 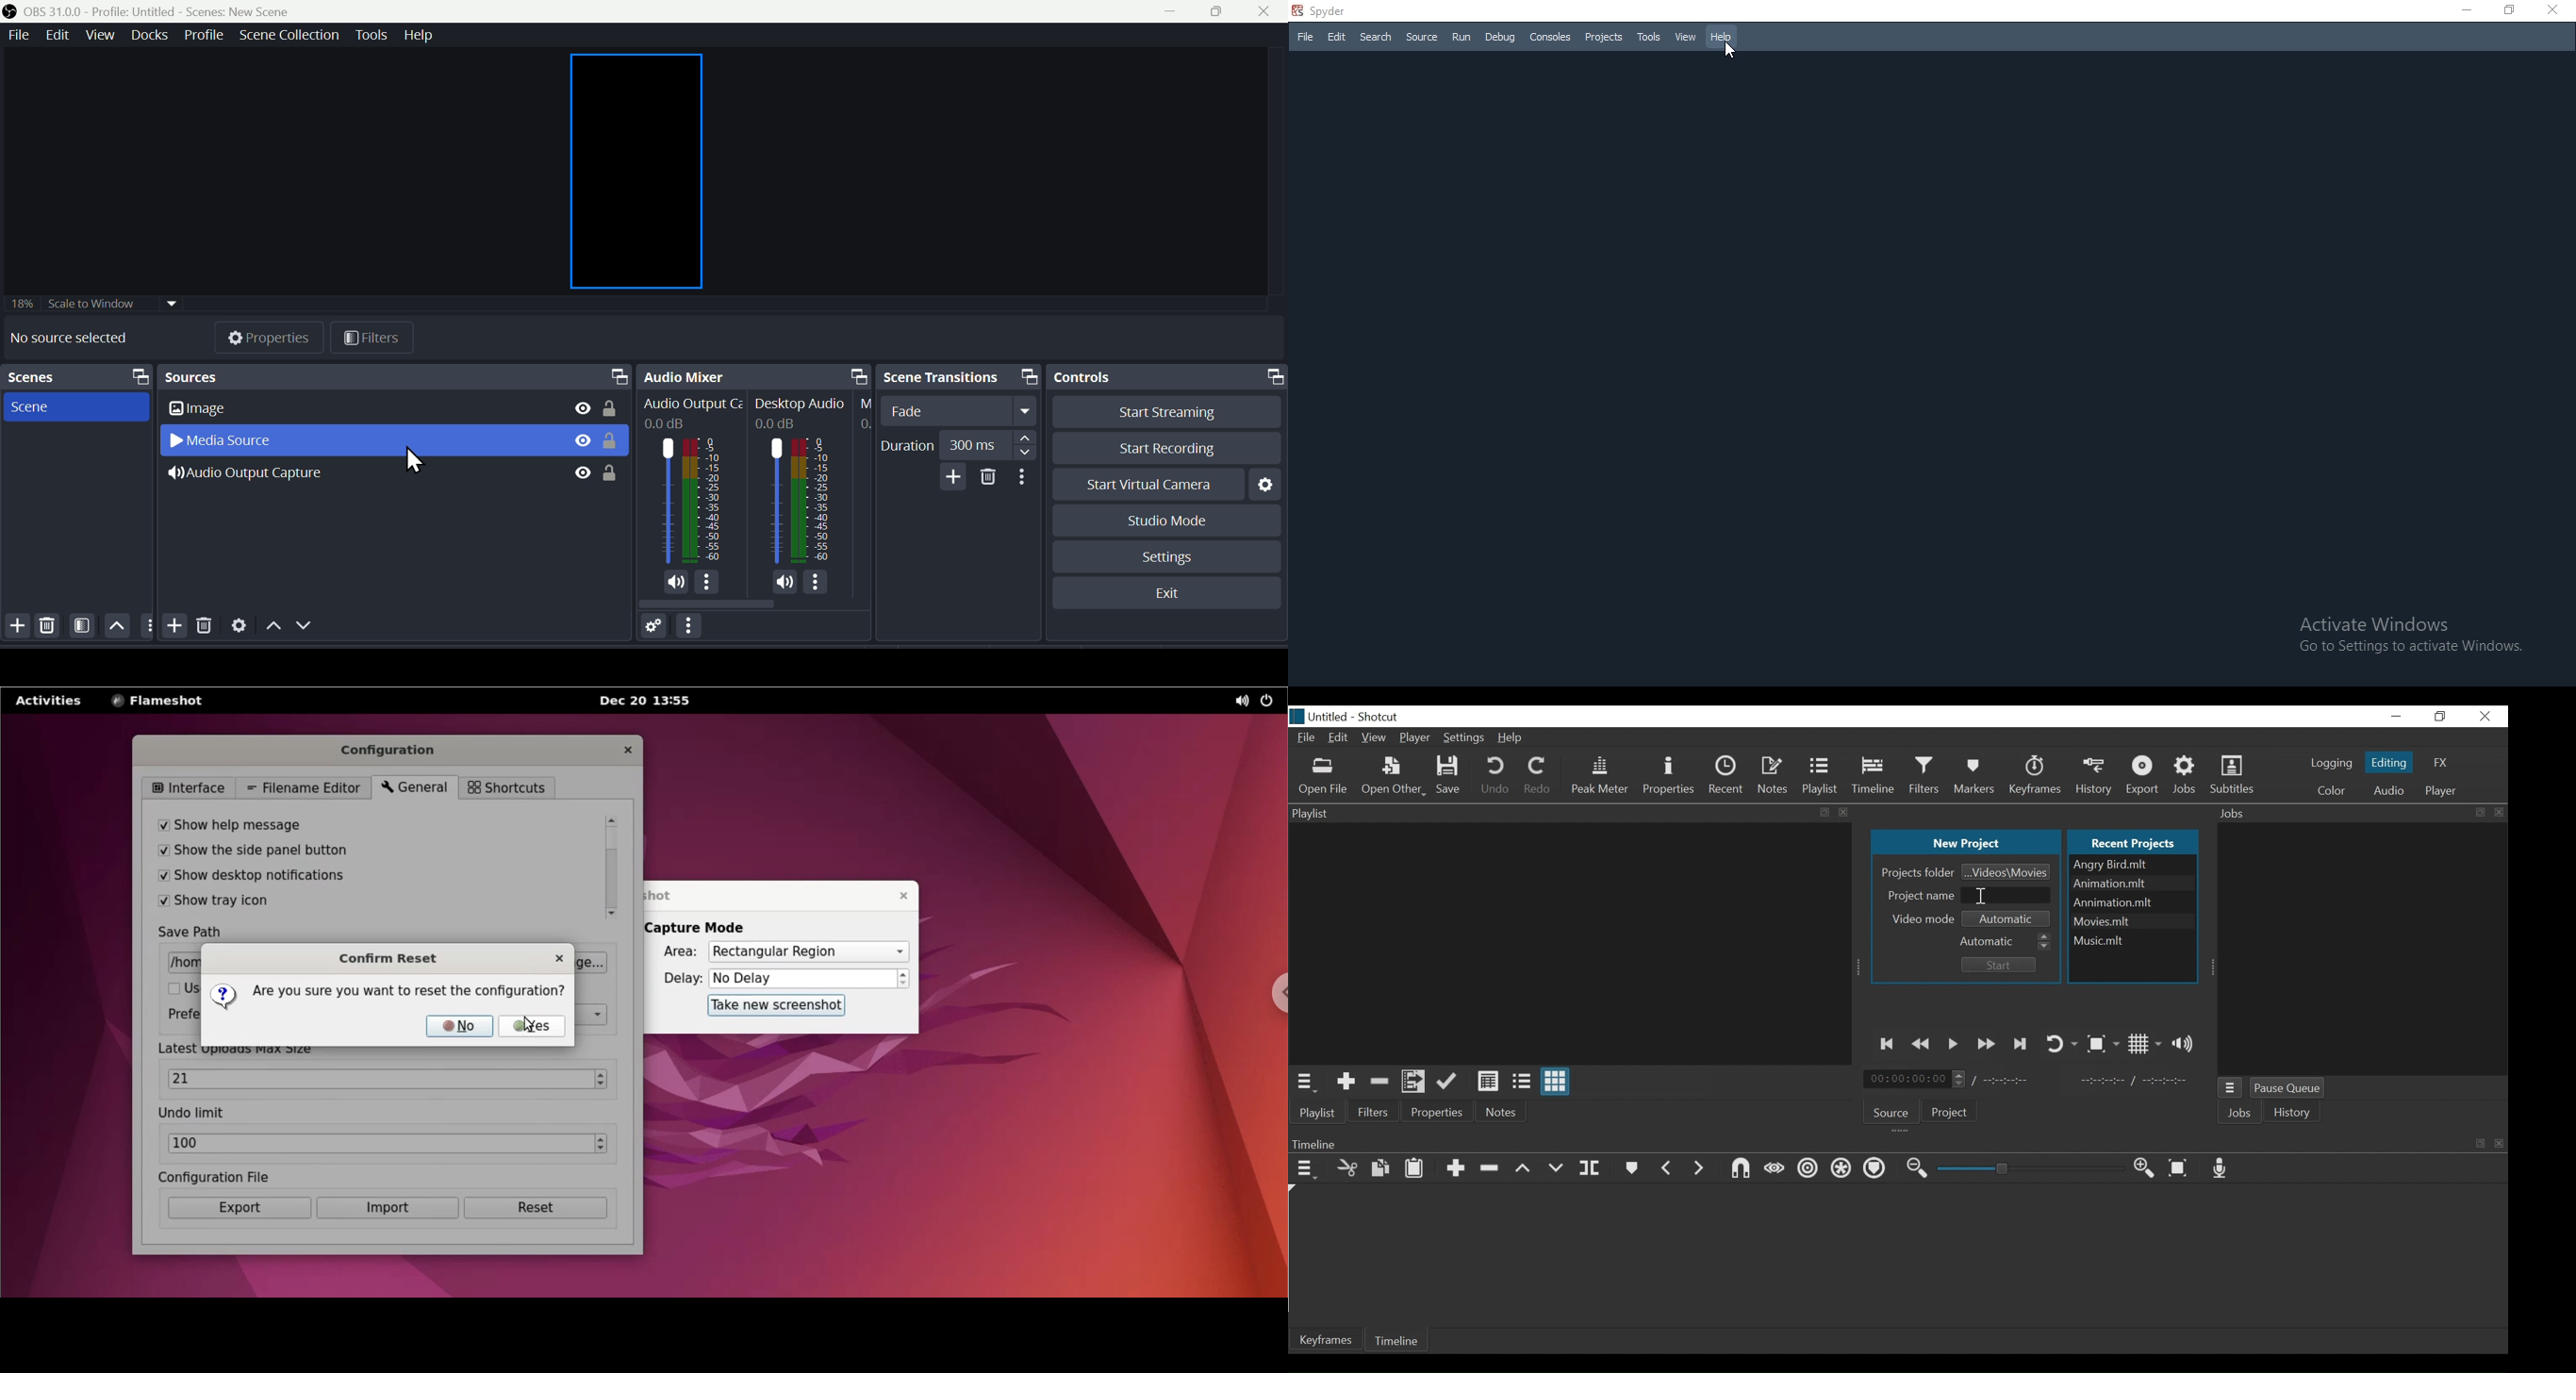 I want to click on View, so click(x=100, y=34).